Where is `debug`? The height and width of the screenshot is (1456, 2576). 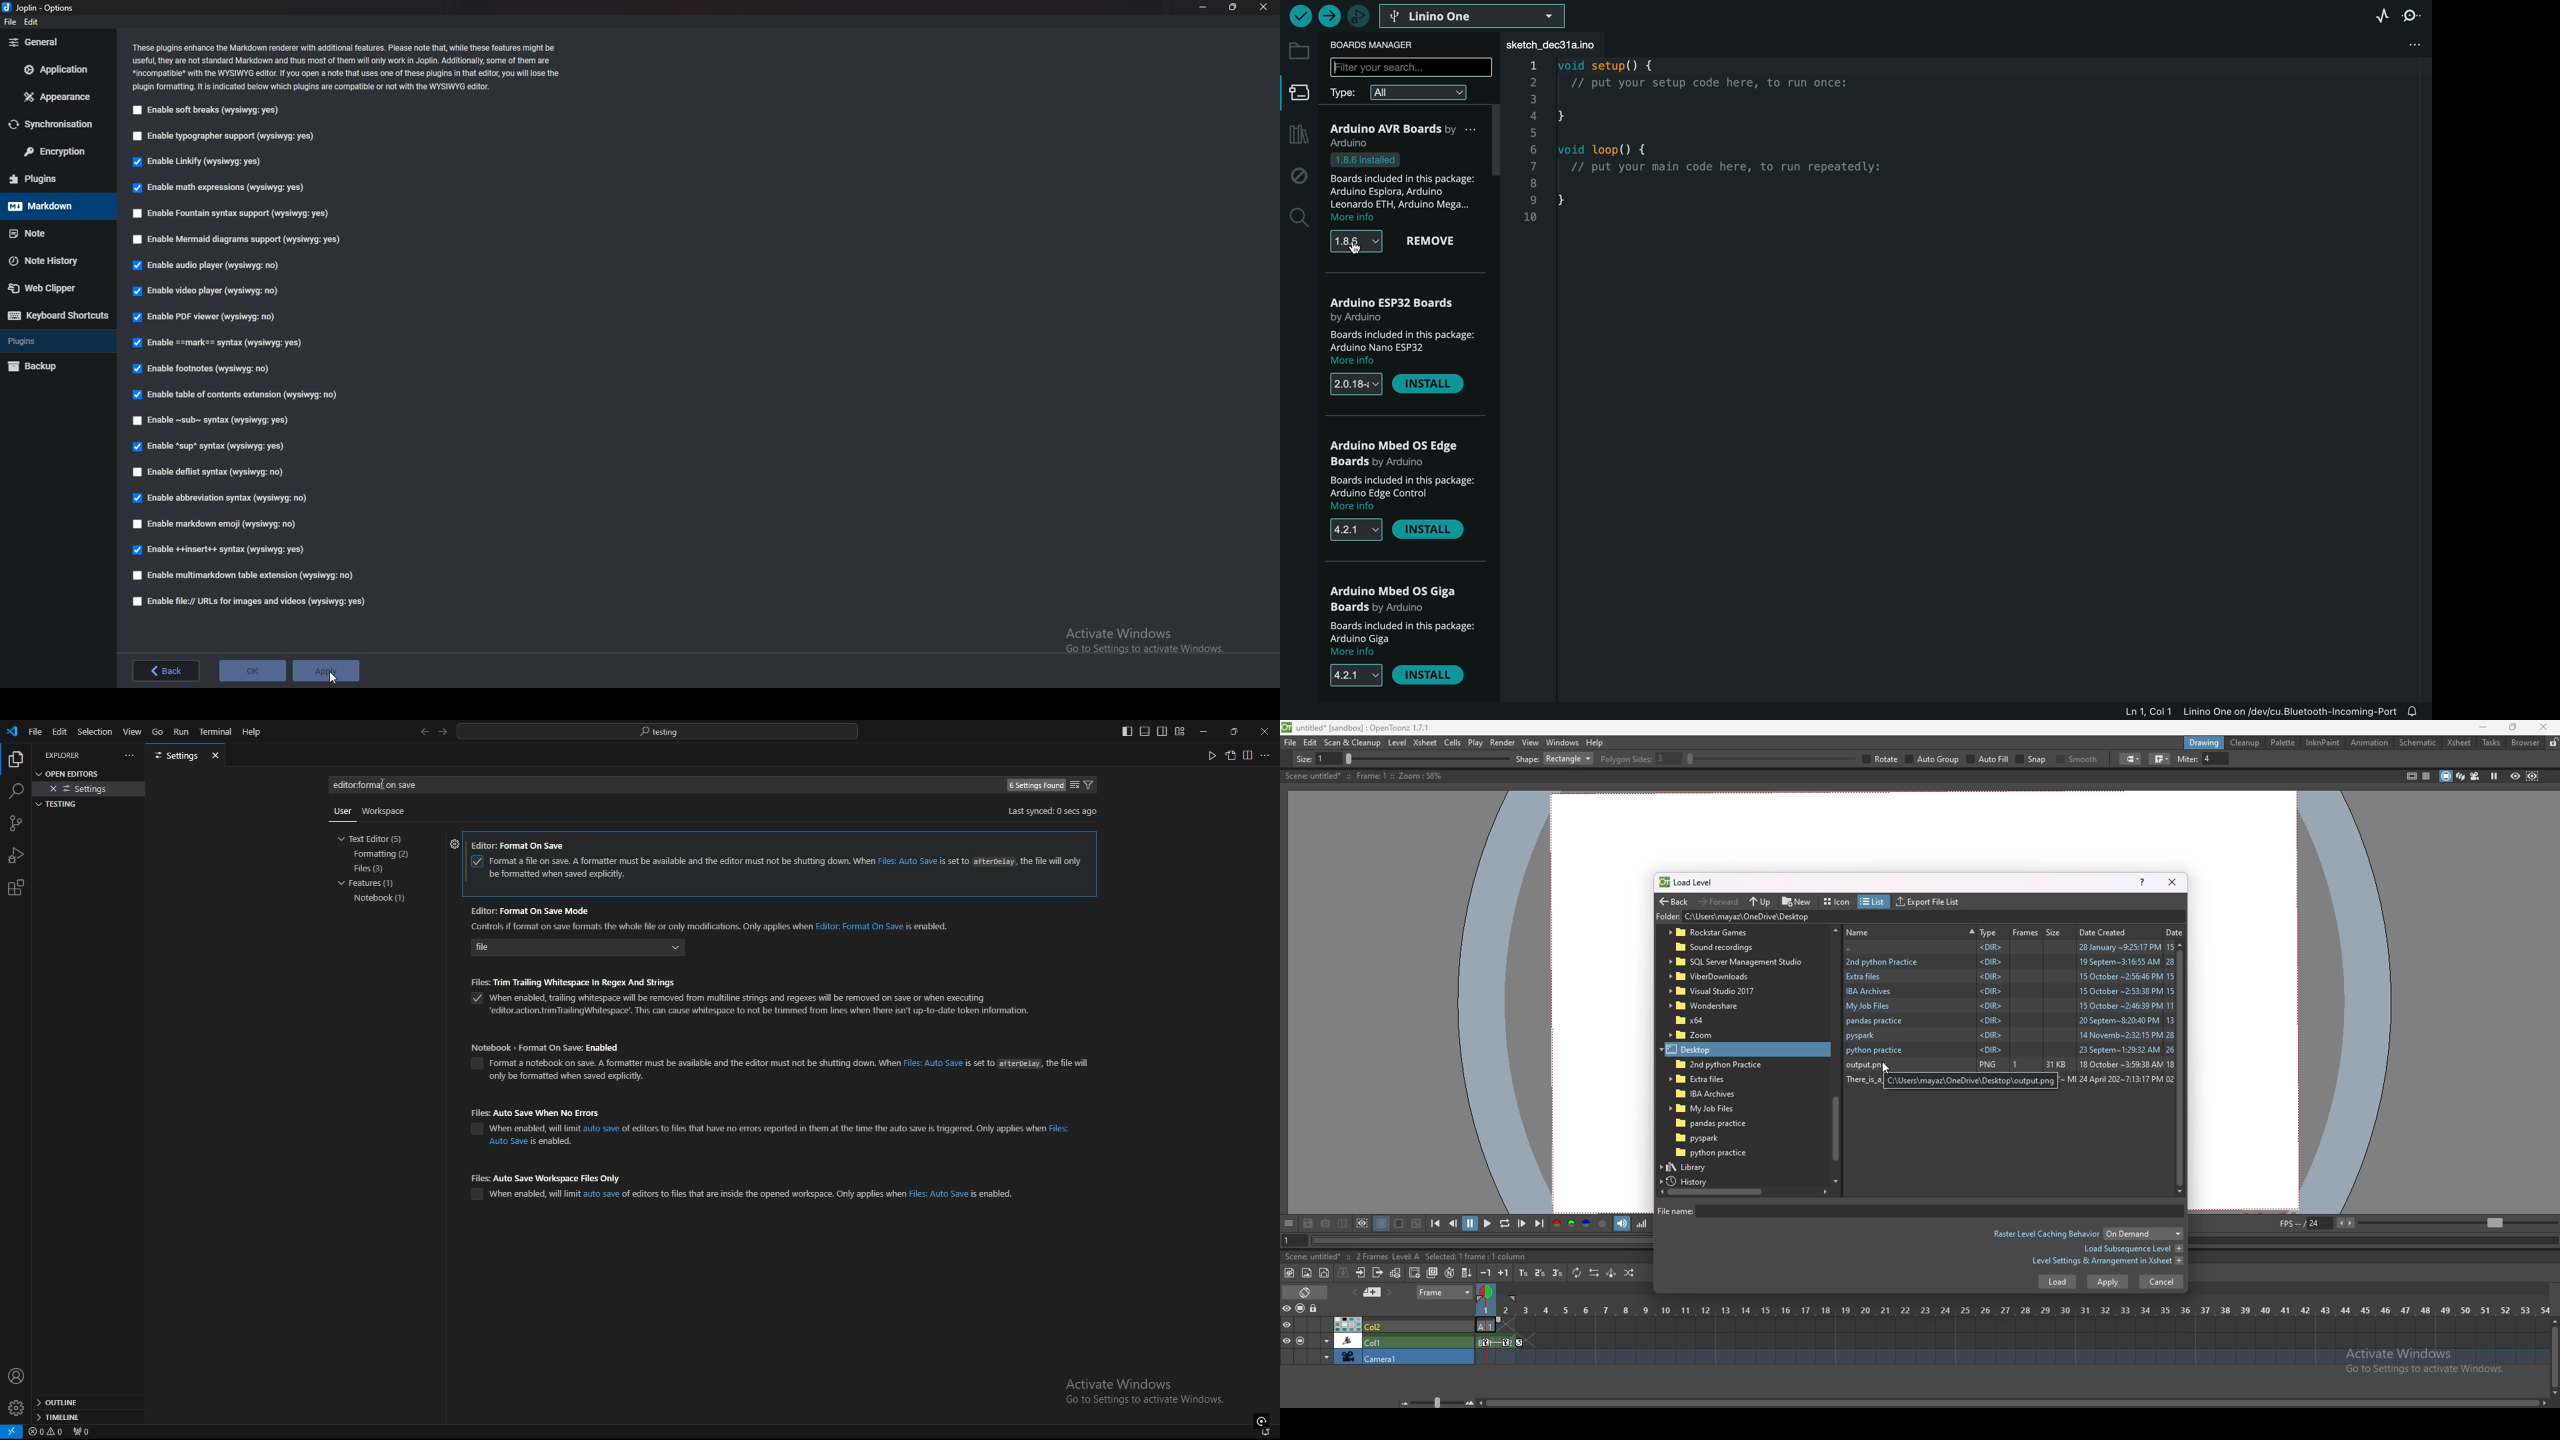 debug is located at coordinates (1299, 176).